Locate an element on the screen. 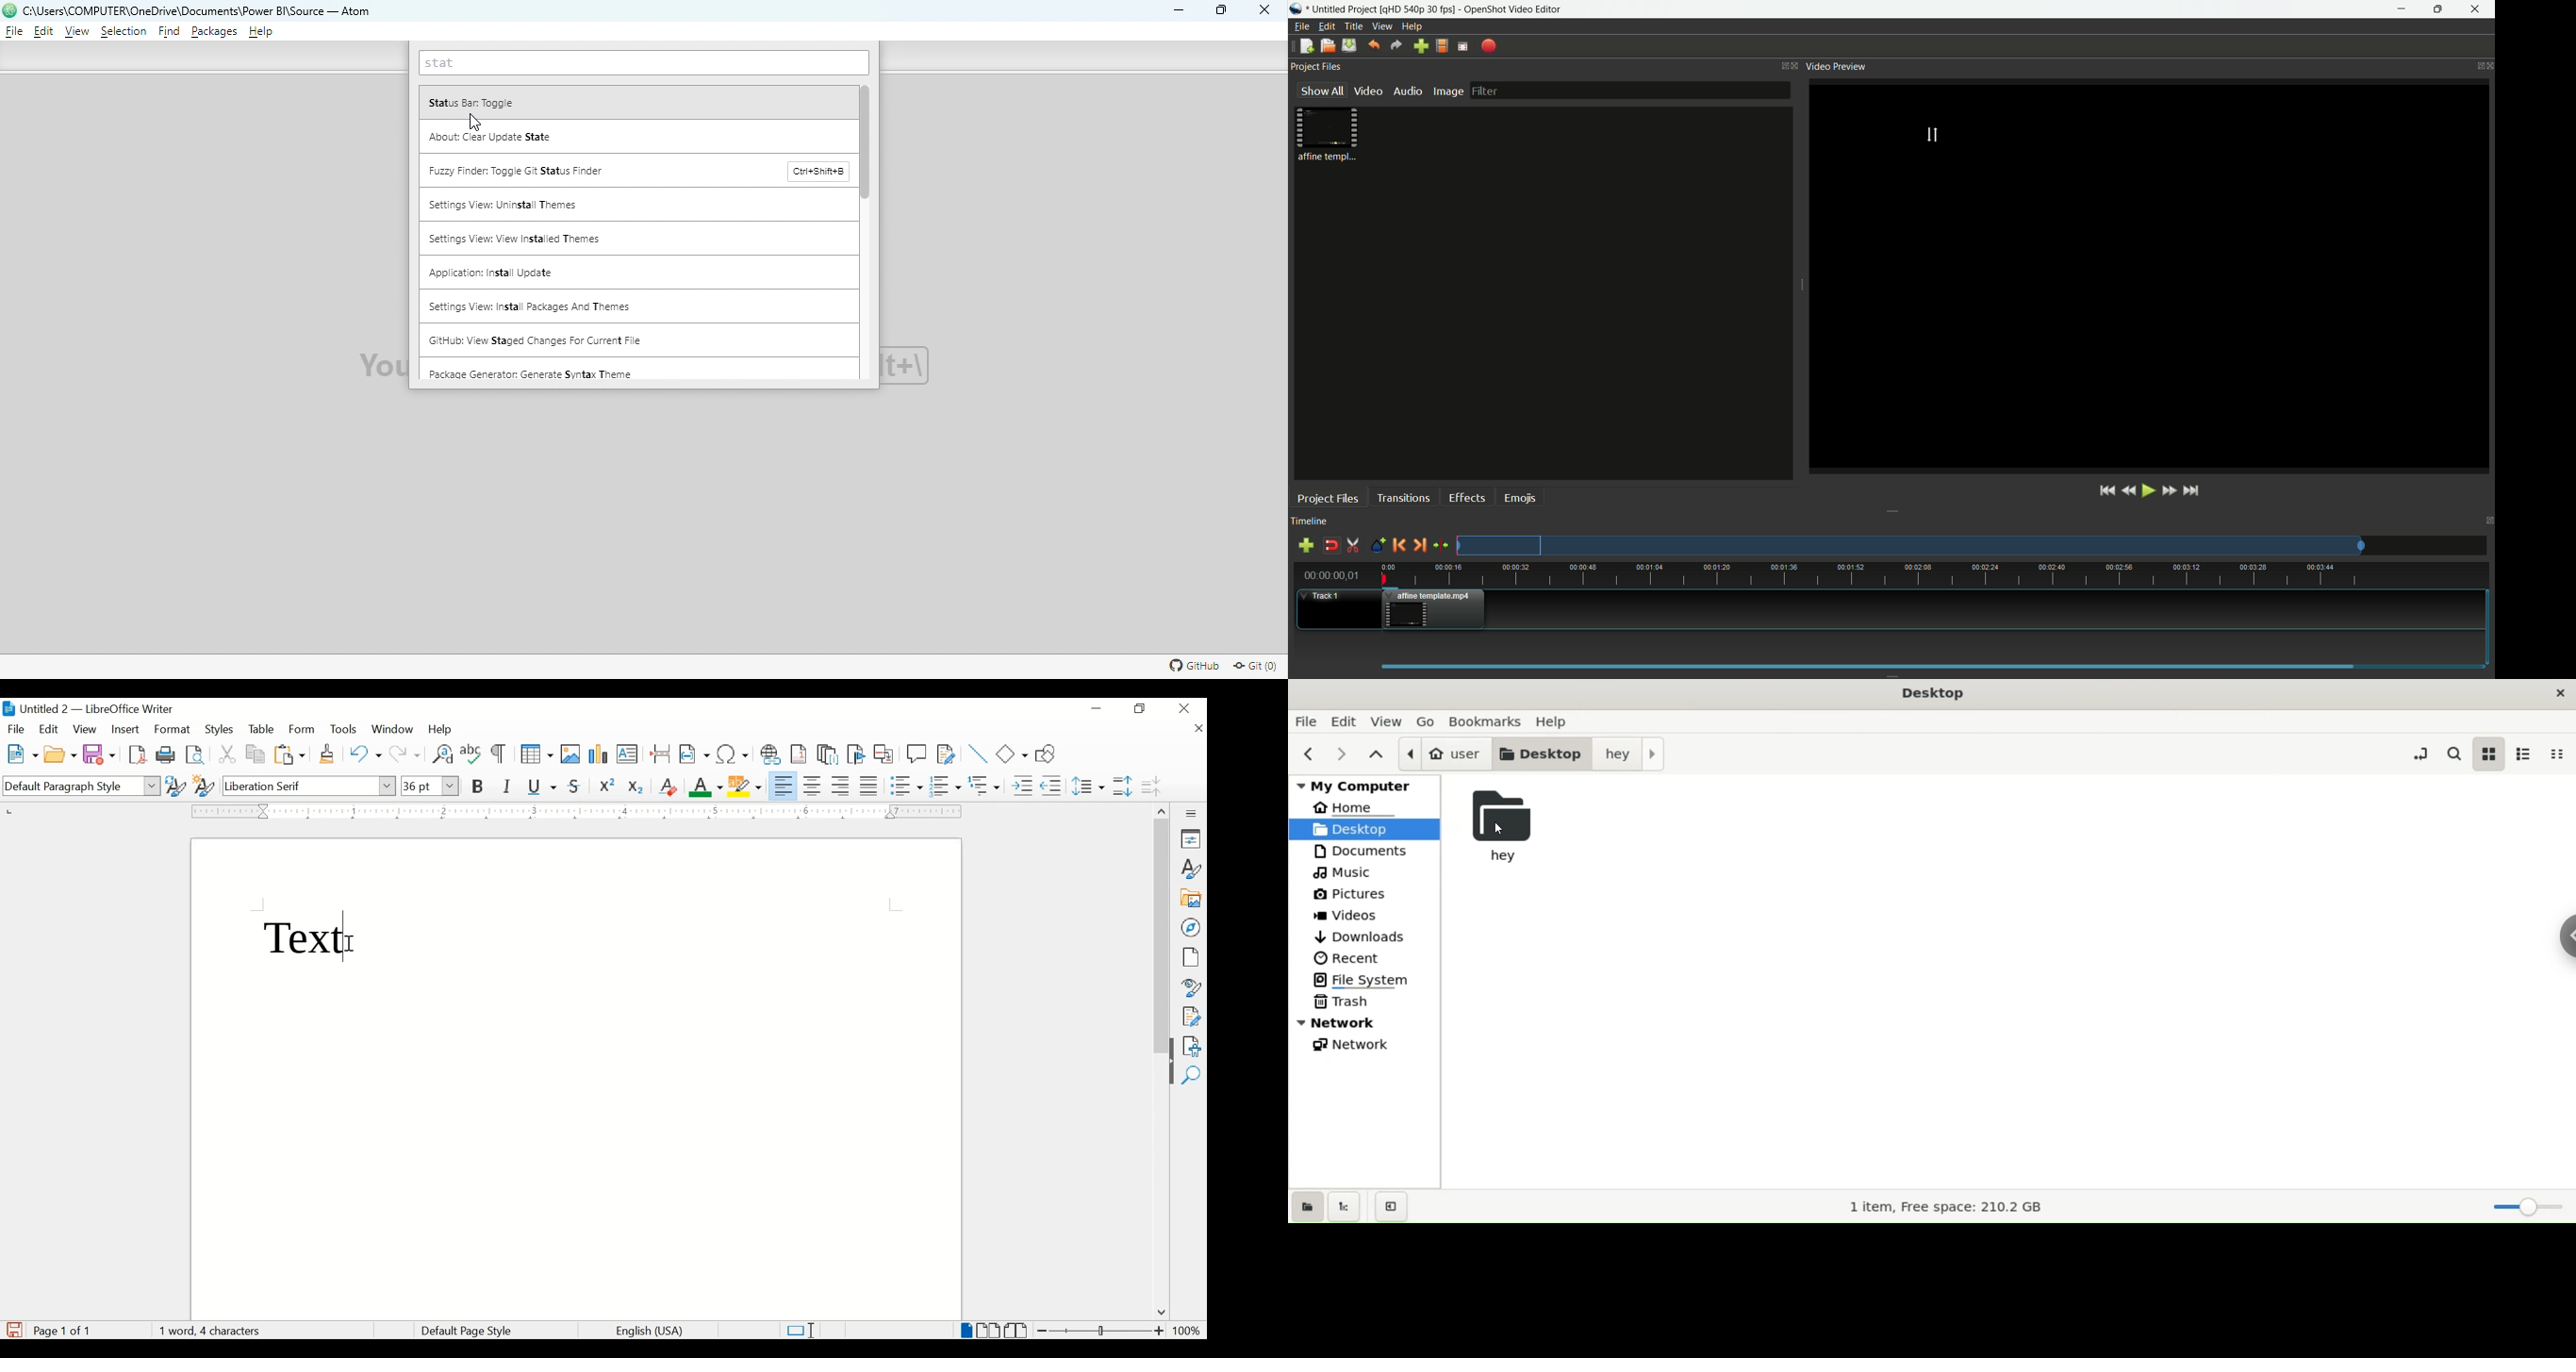 Image resolution: width=2576 pixels, height=1372 pixels. gallery is located at coordinates (1191, 898).